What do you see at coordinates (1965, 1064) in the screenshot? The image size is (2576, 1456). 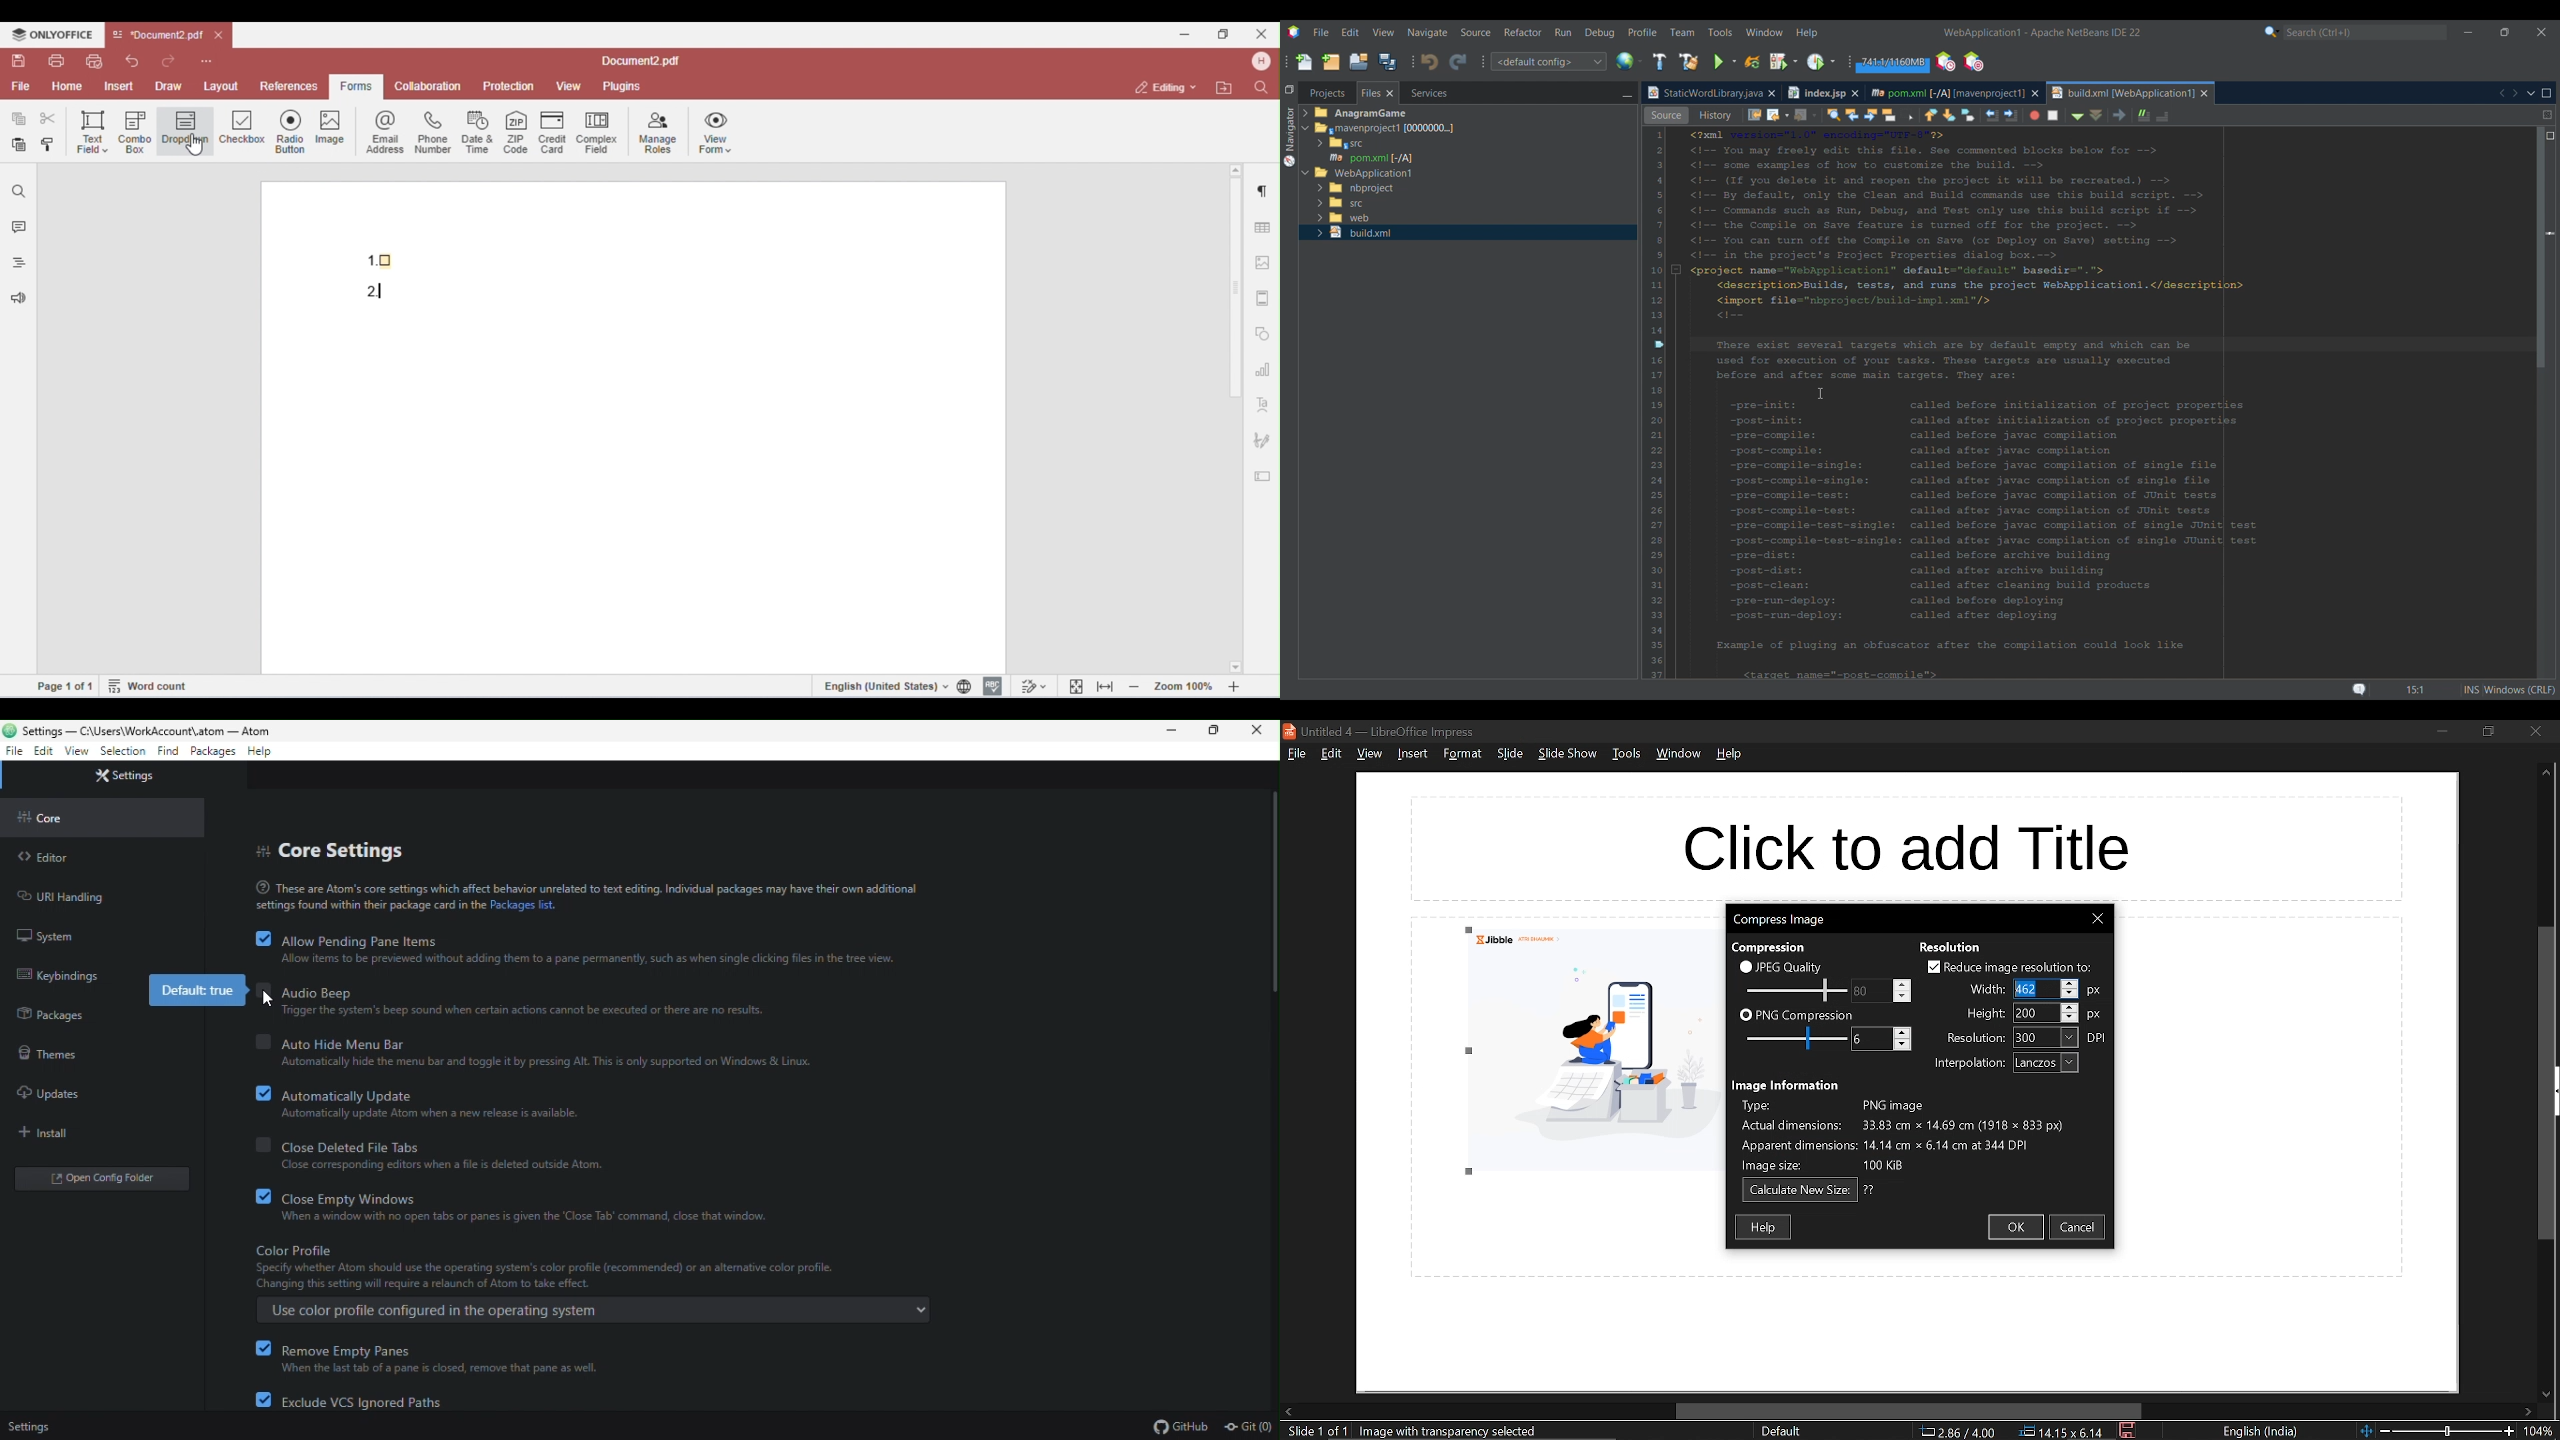 I see `interpolation` at bounding box center [1965, 1064].